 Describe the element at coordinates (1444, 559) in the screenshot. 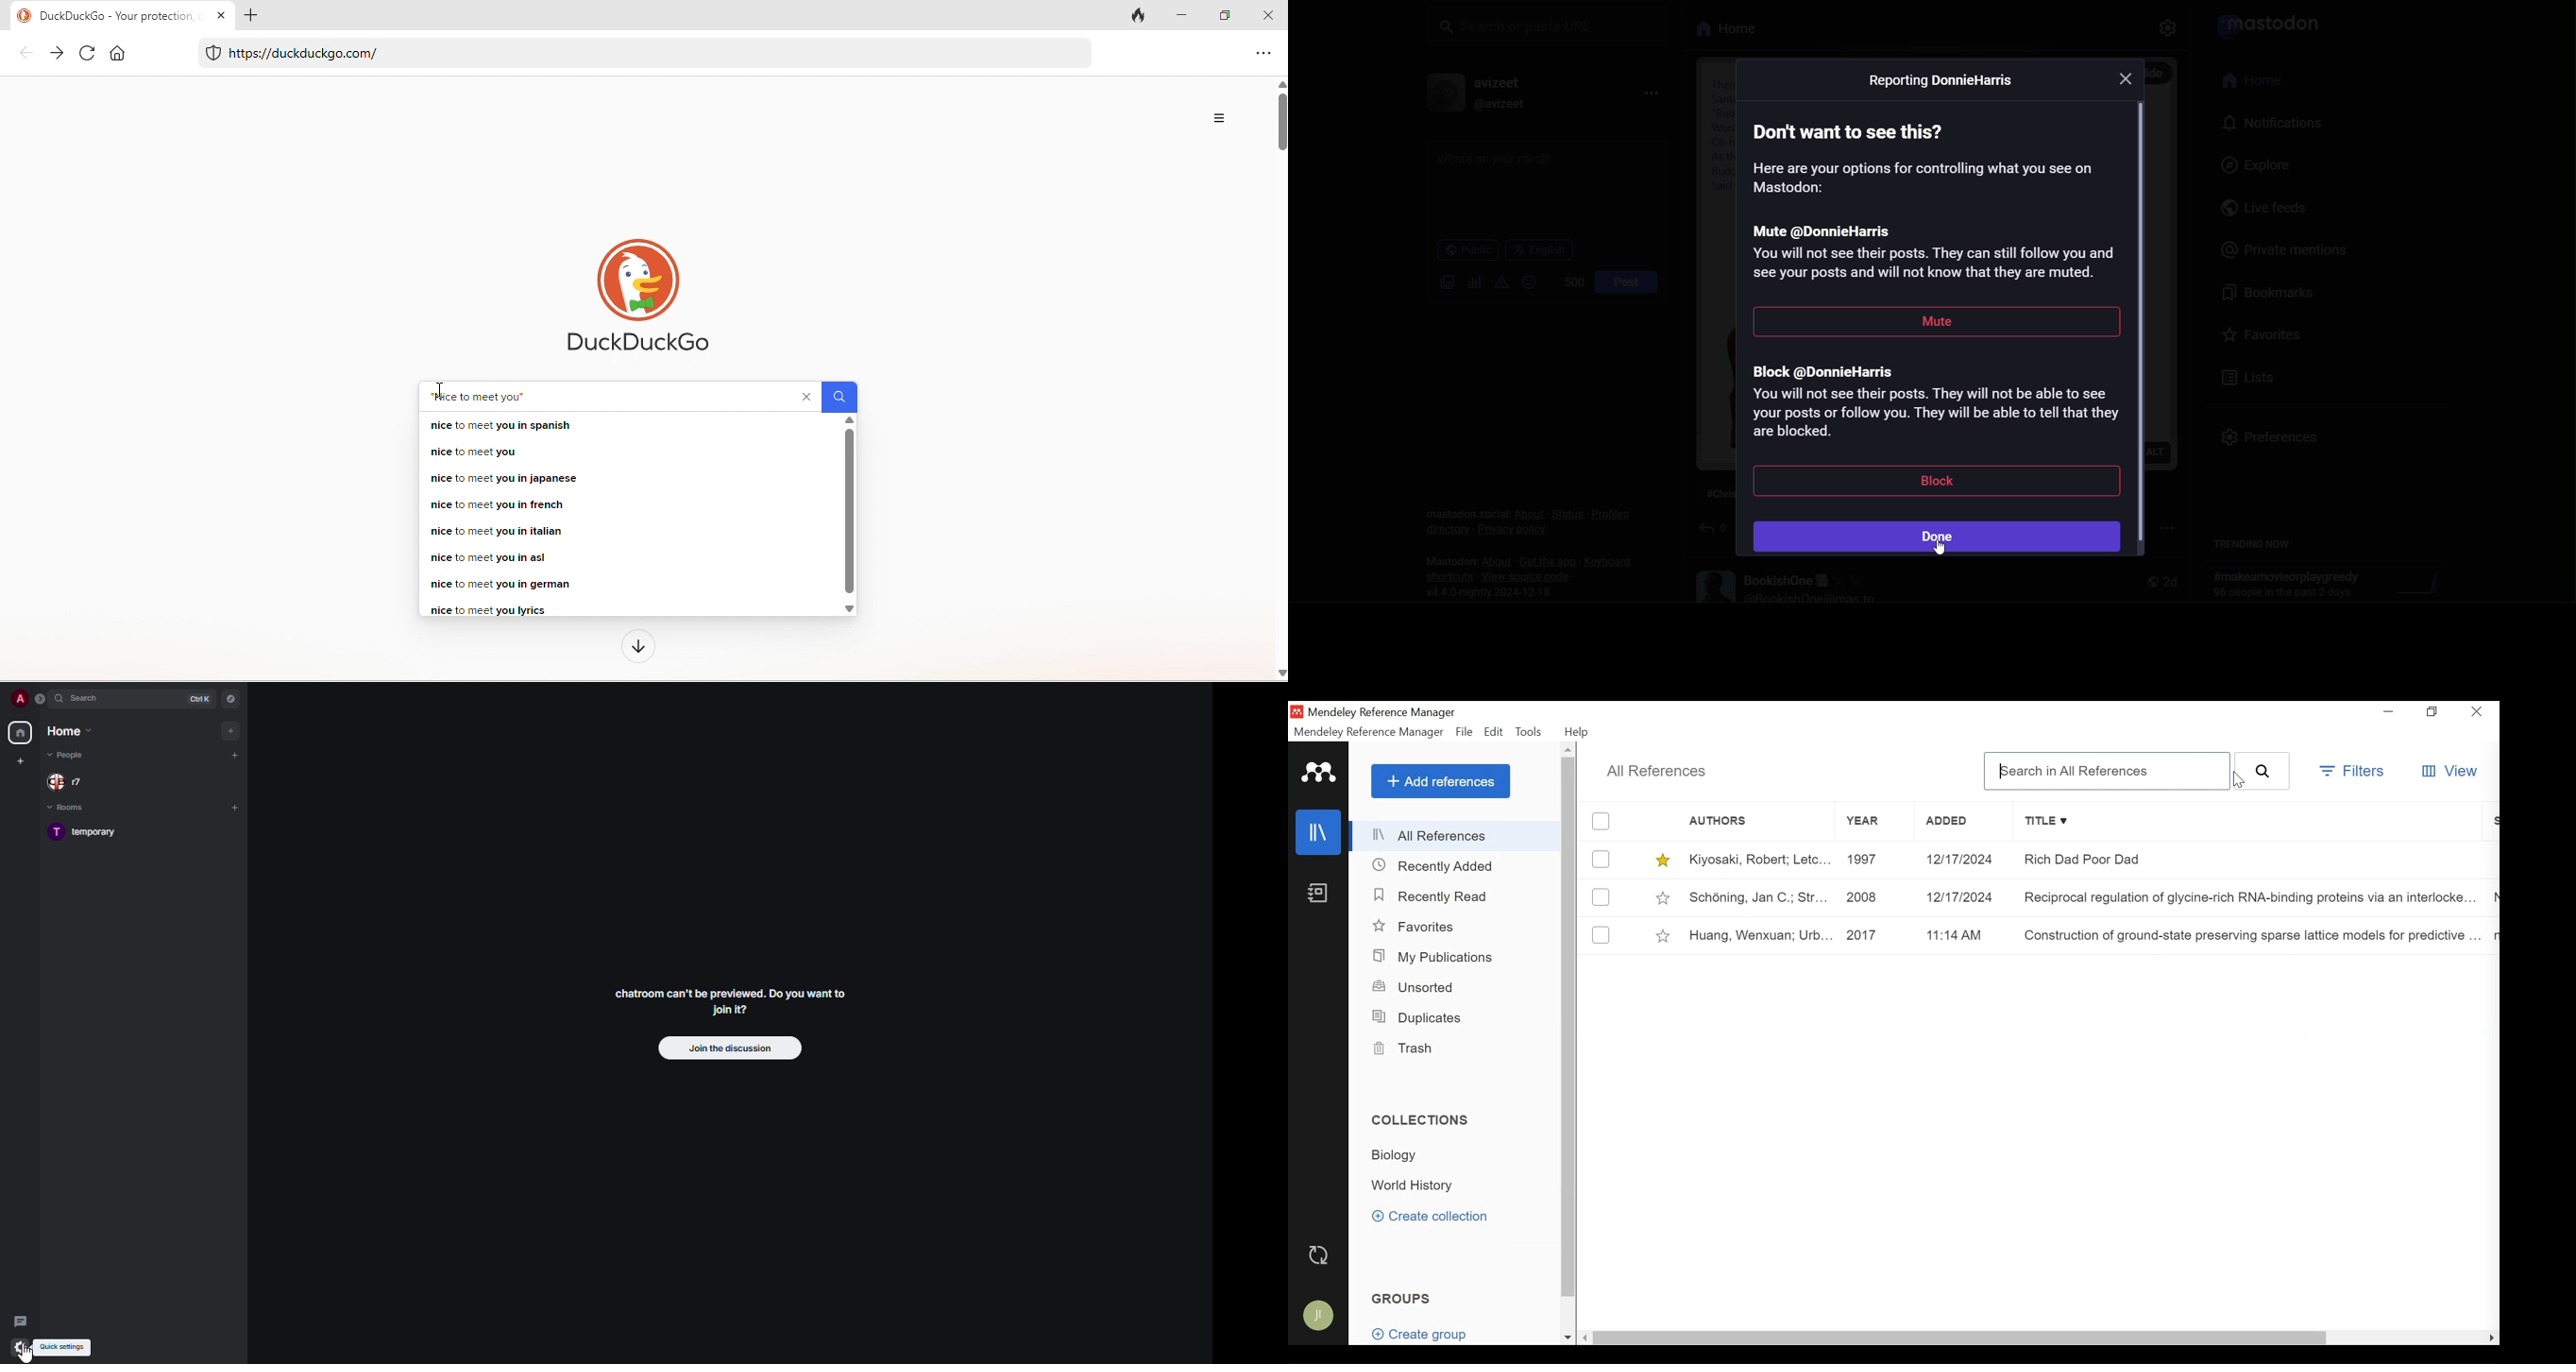

I see `mastodon` at that location.